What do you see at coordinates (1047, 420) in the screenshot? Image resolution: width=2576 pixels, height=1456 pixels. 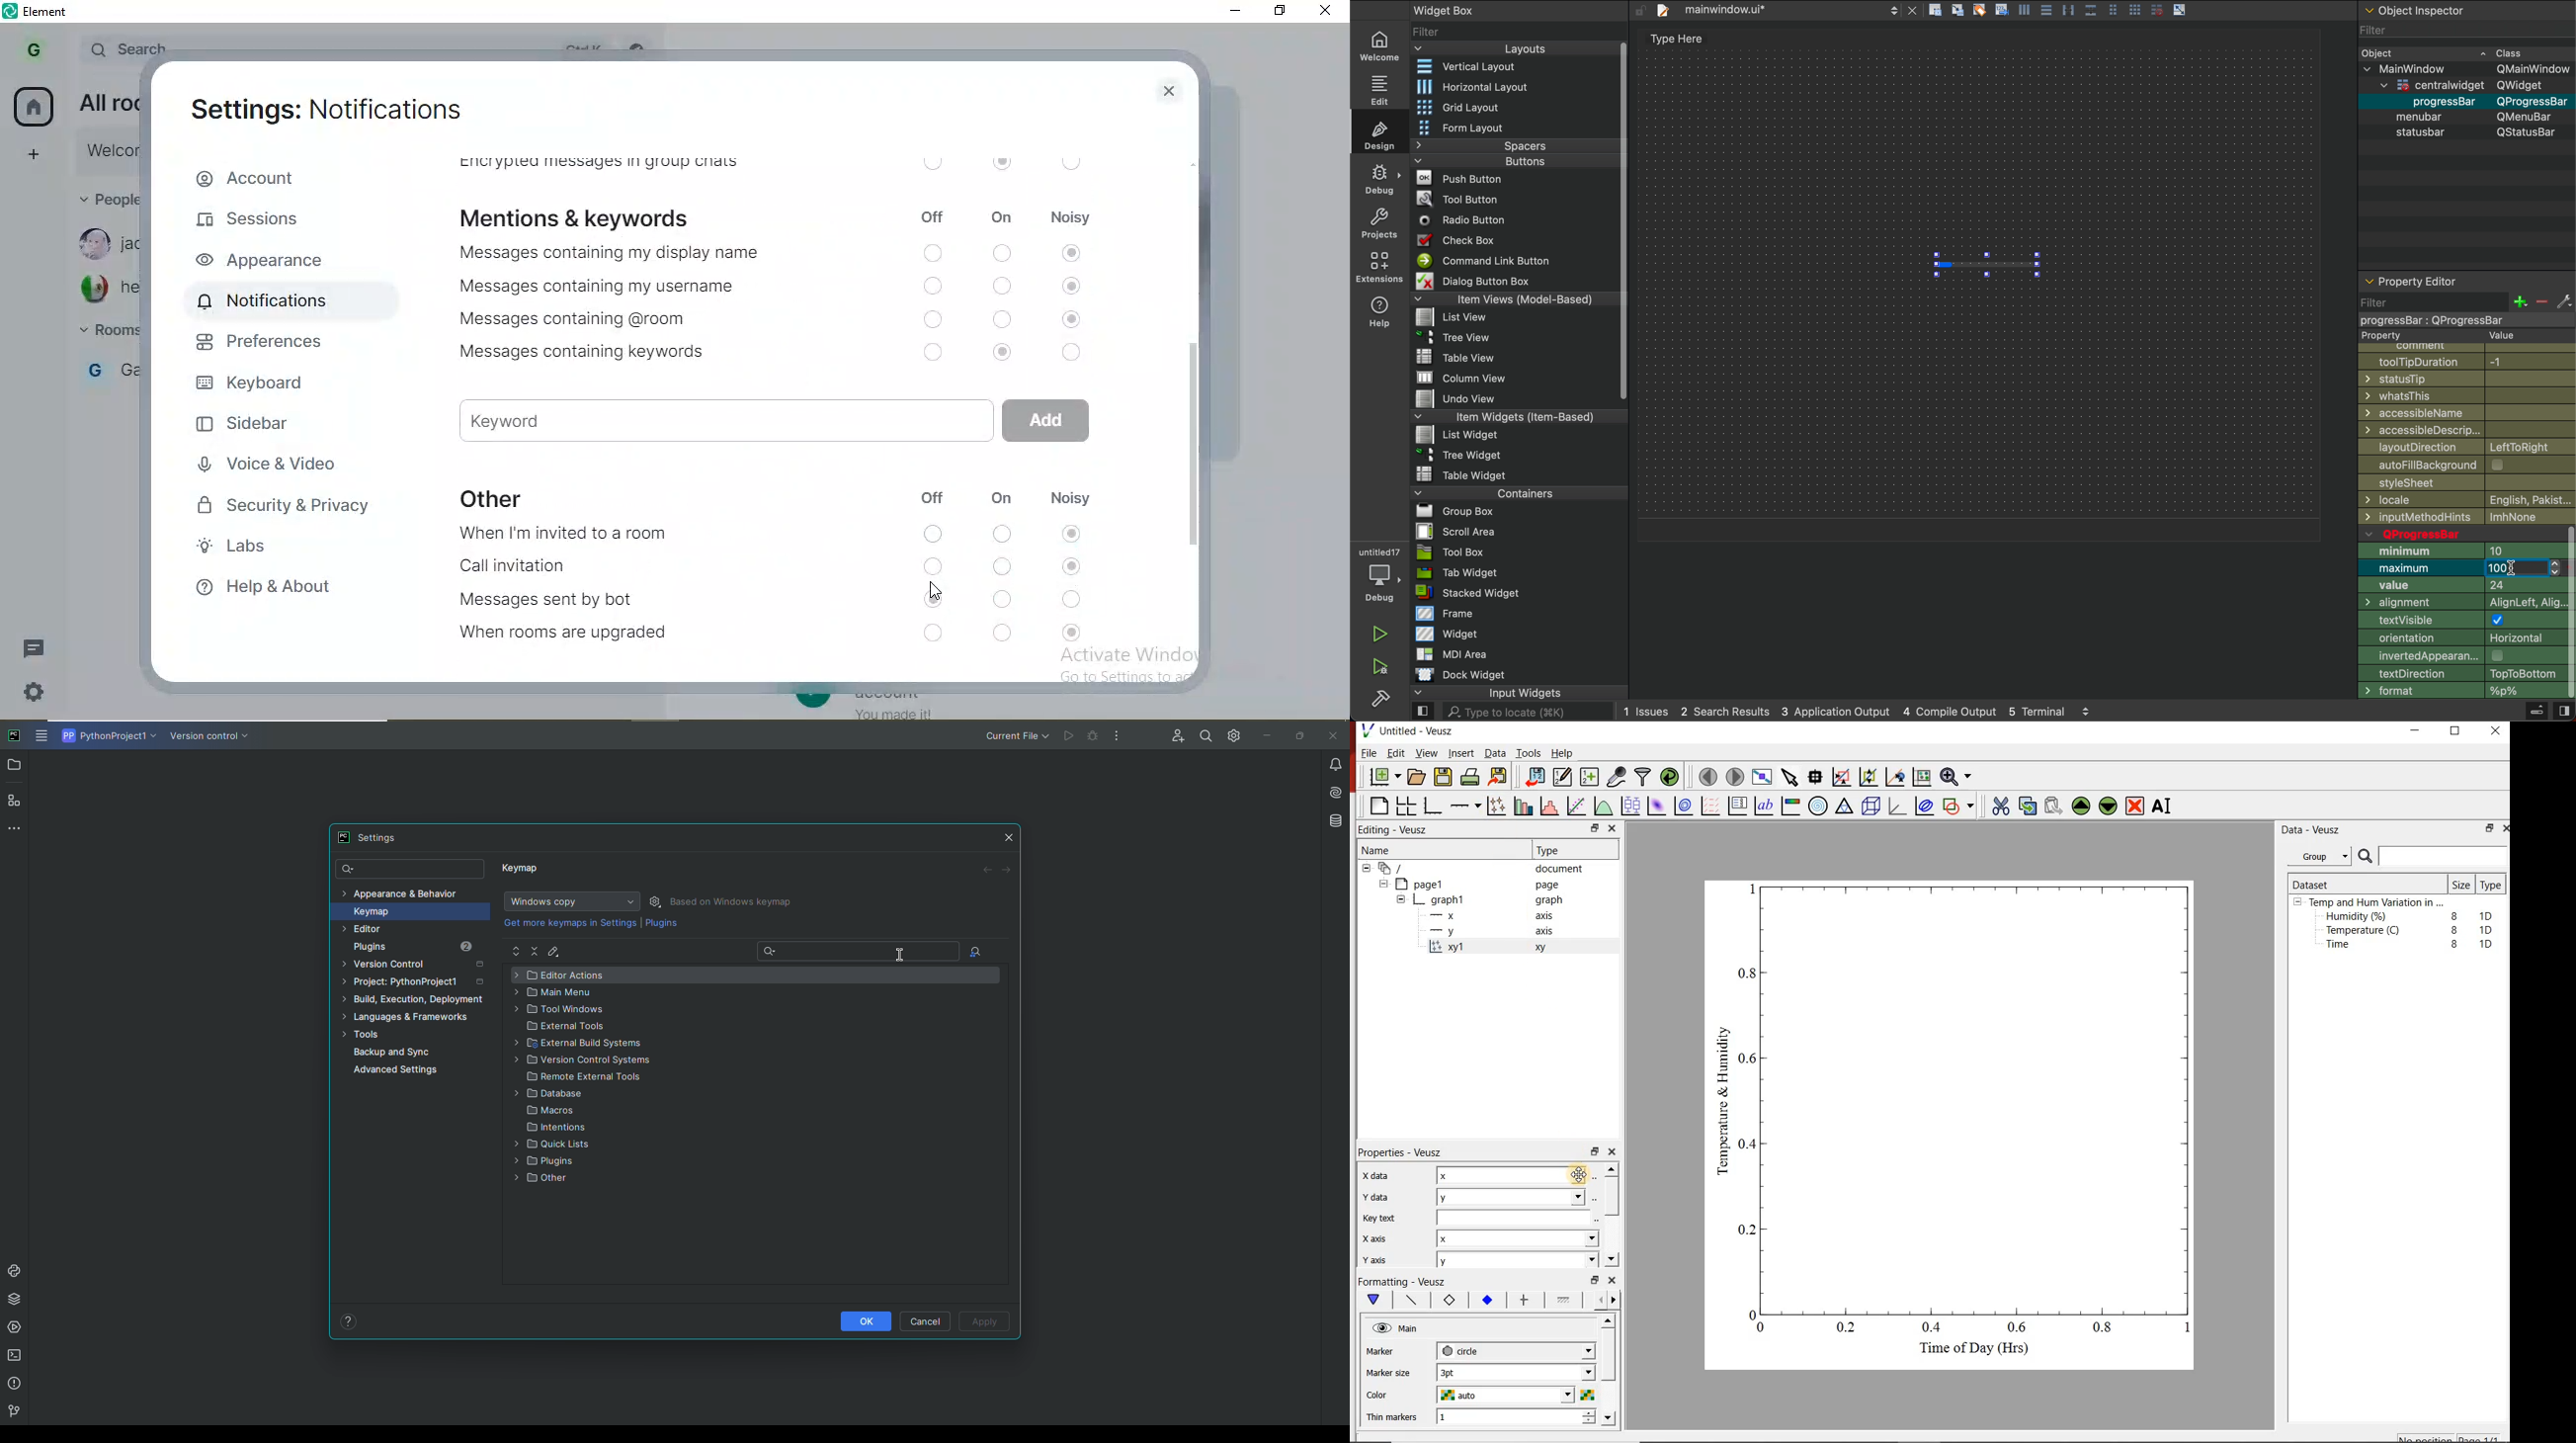 I see `add` at bounding box center [1047, 420].